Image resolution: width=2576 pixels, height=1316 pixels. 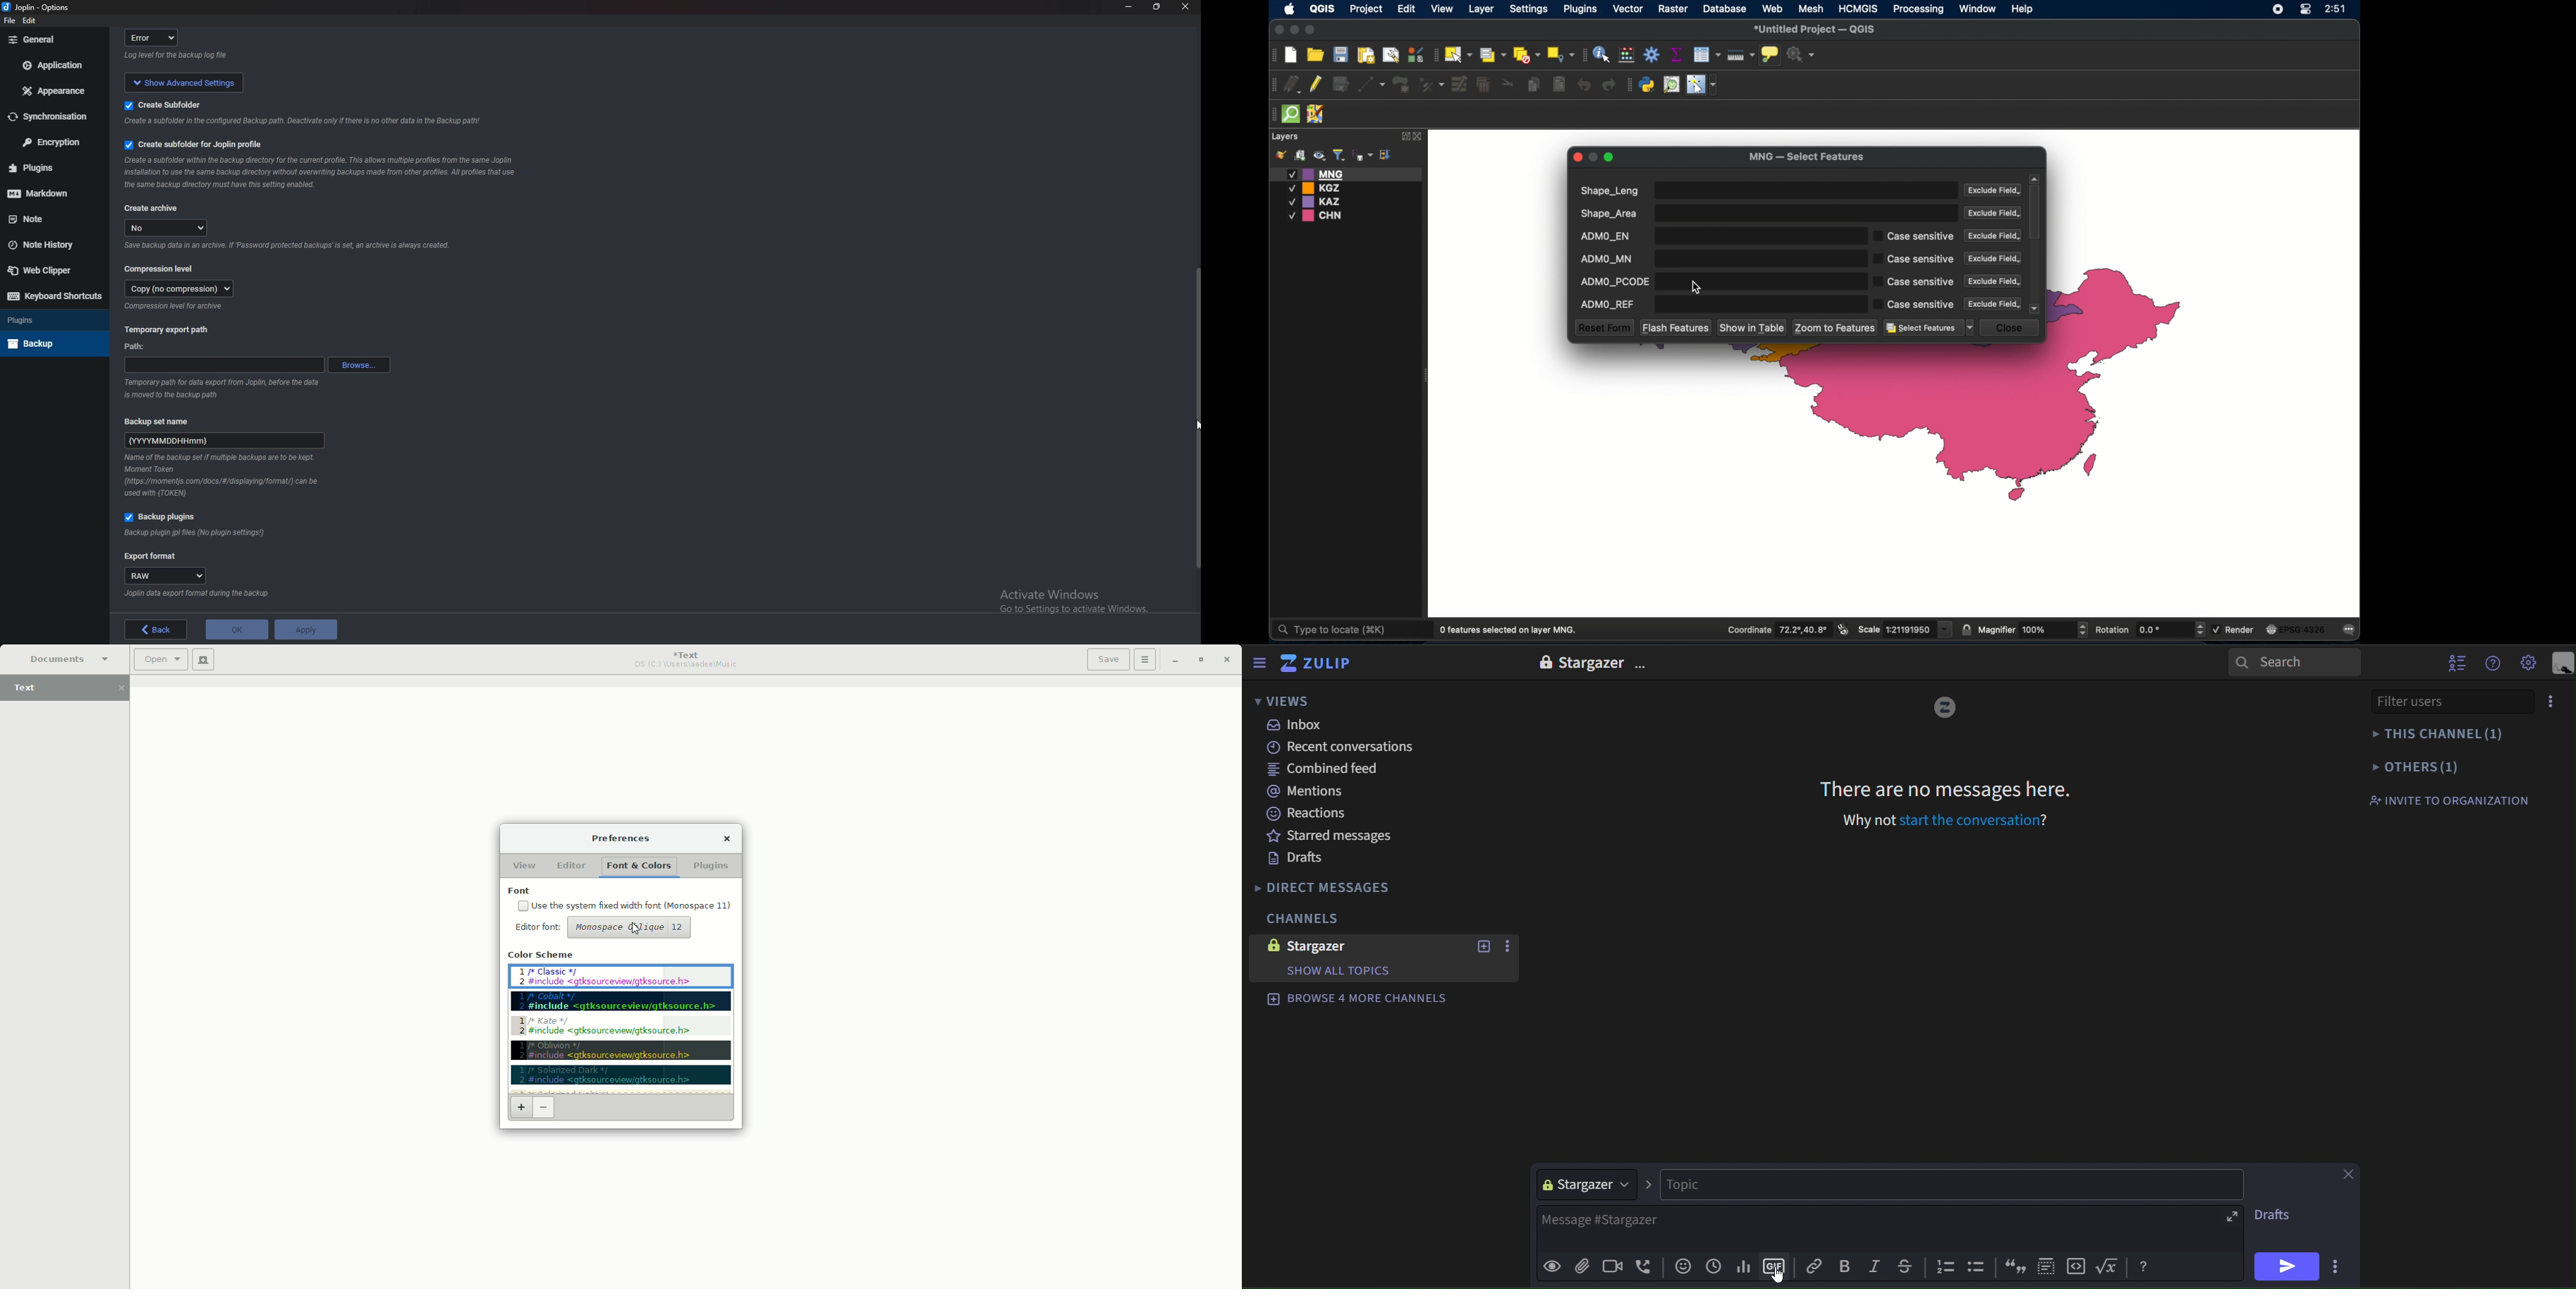 What do you see at coordinates (299, 123) in the screenshot?
I see `info` at bounding box center [299, 123].